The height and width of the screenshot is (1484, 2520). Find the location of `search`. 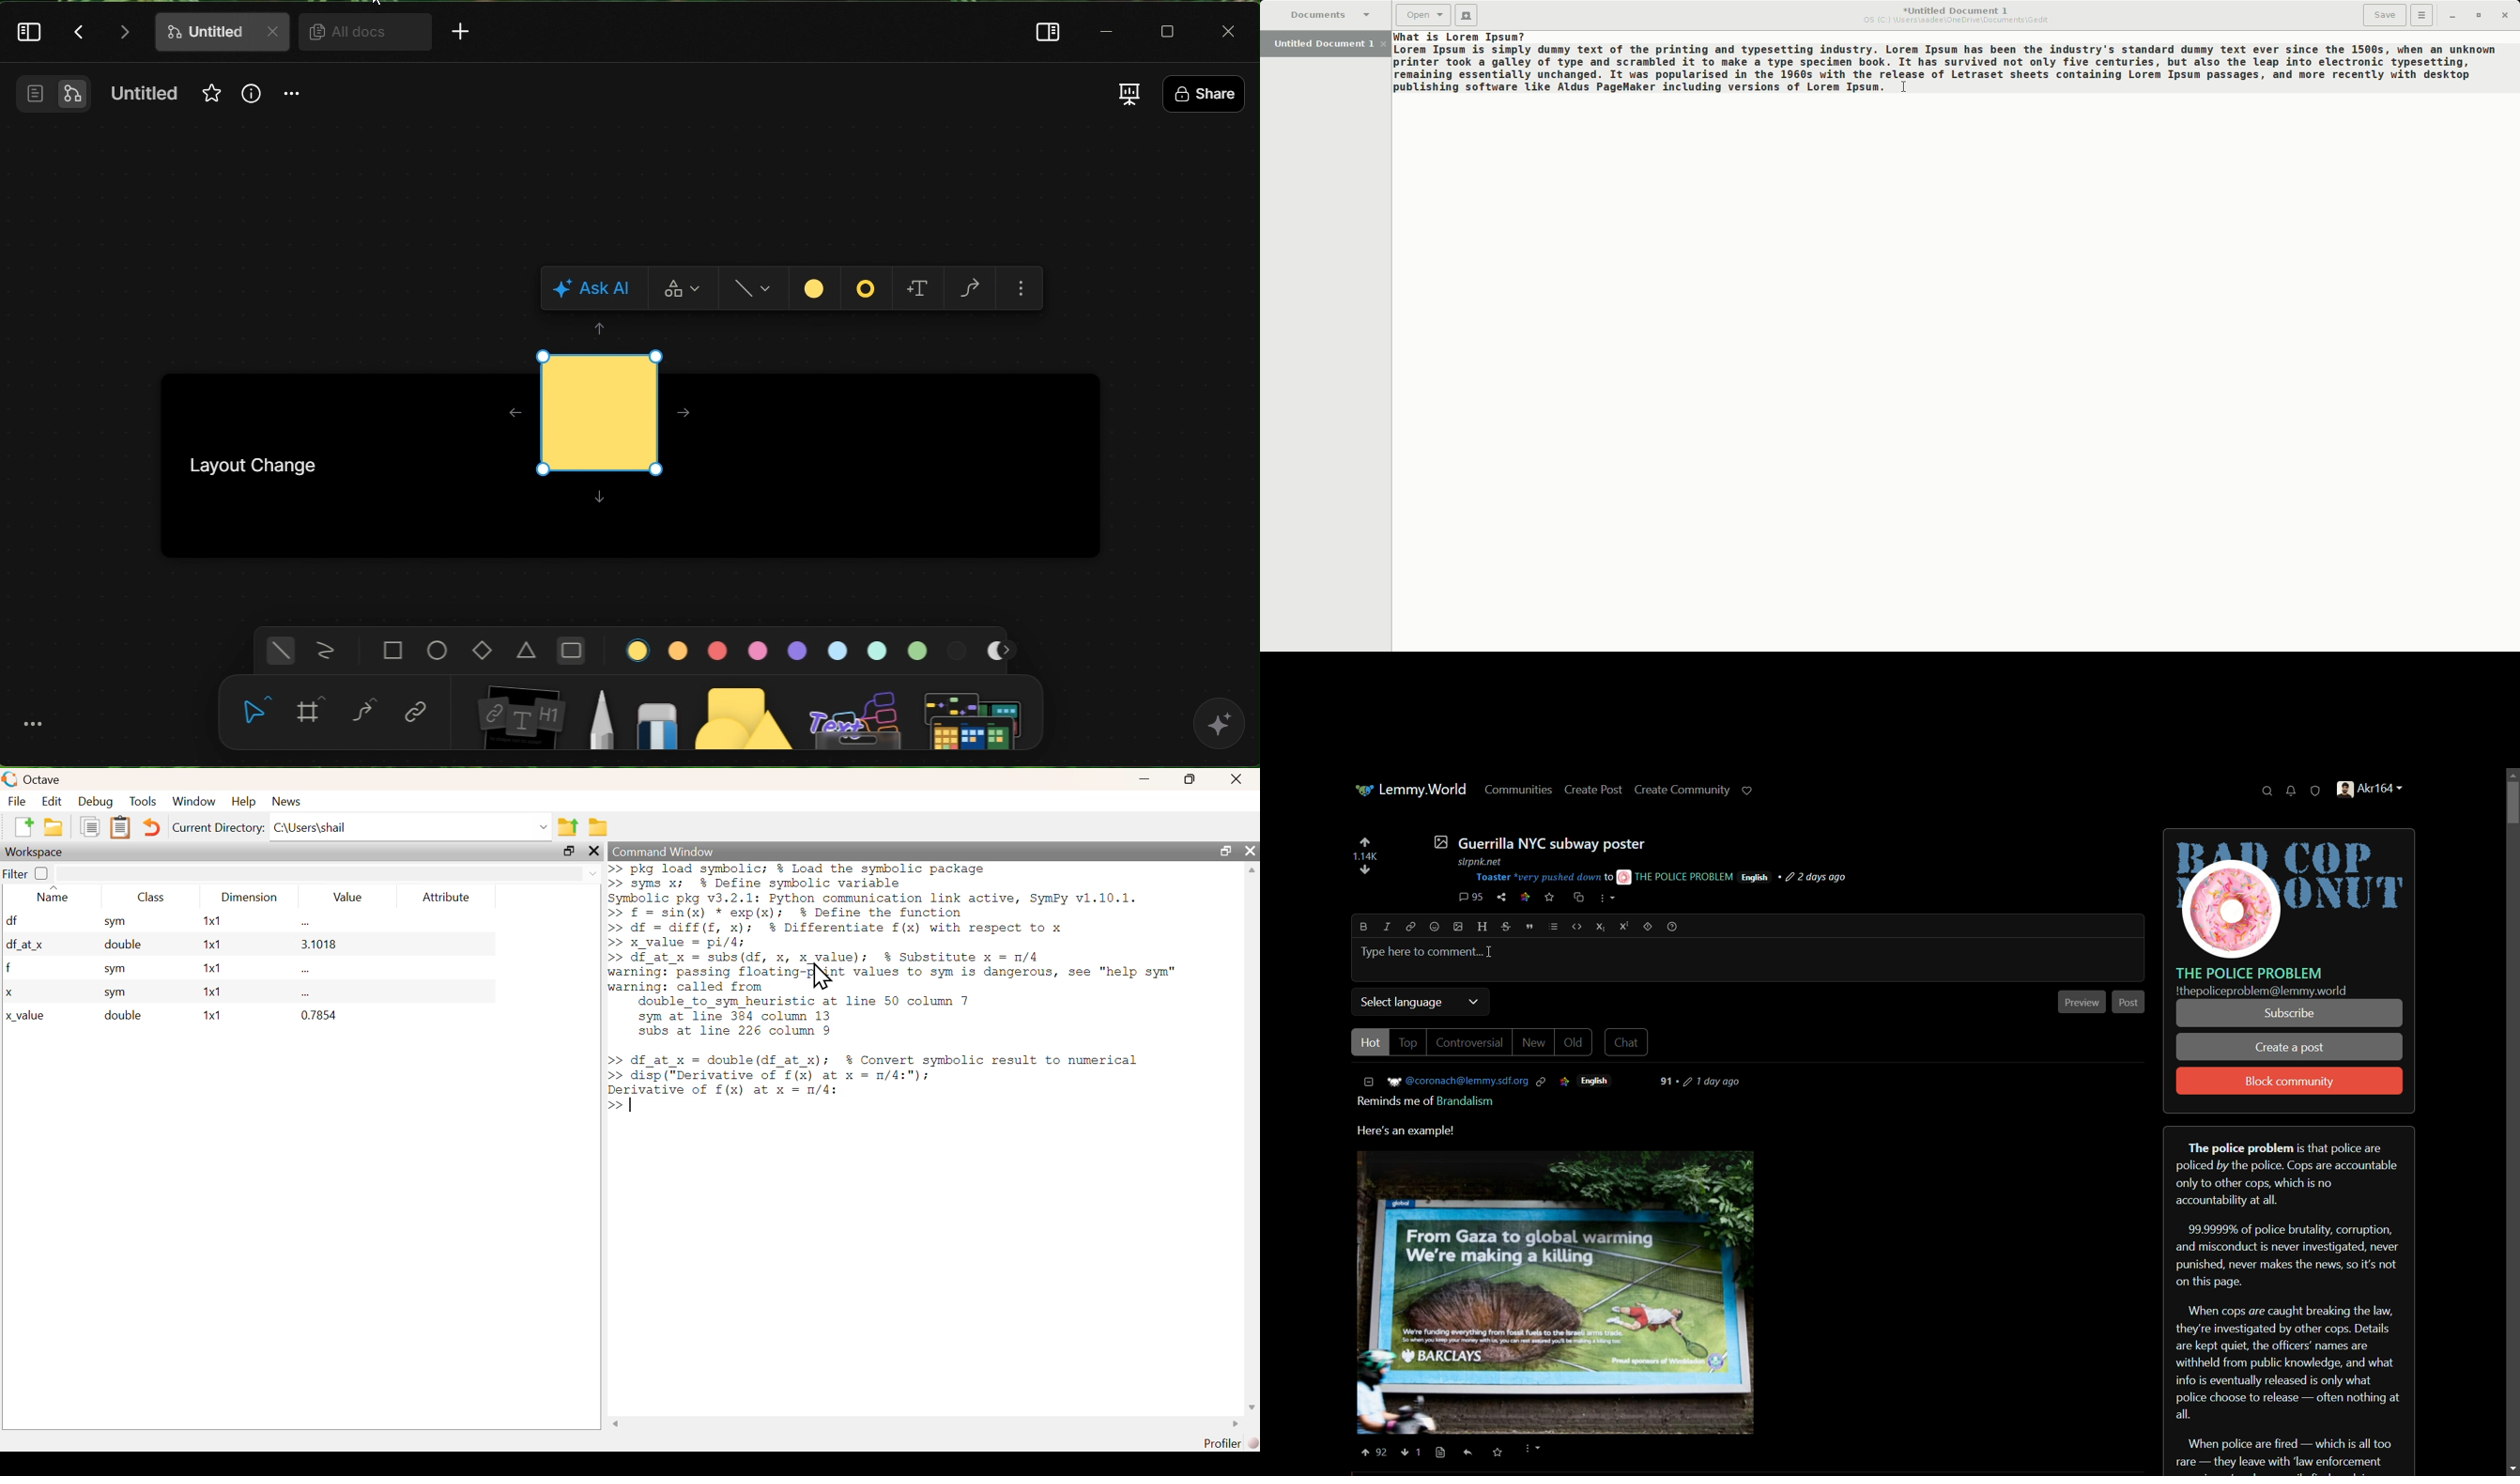

search is located at coordinates (2267, 792).